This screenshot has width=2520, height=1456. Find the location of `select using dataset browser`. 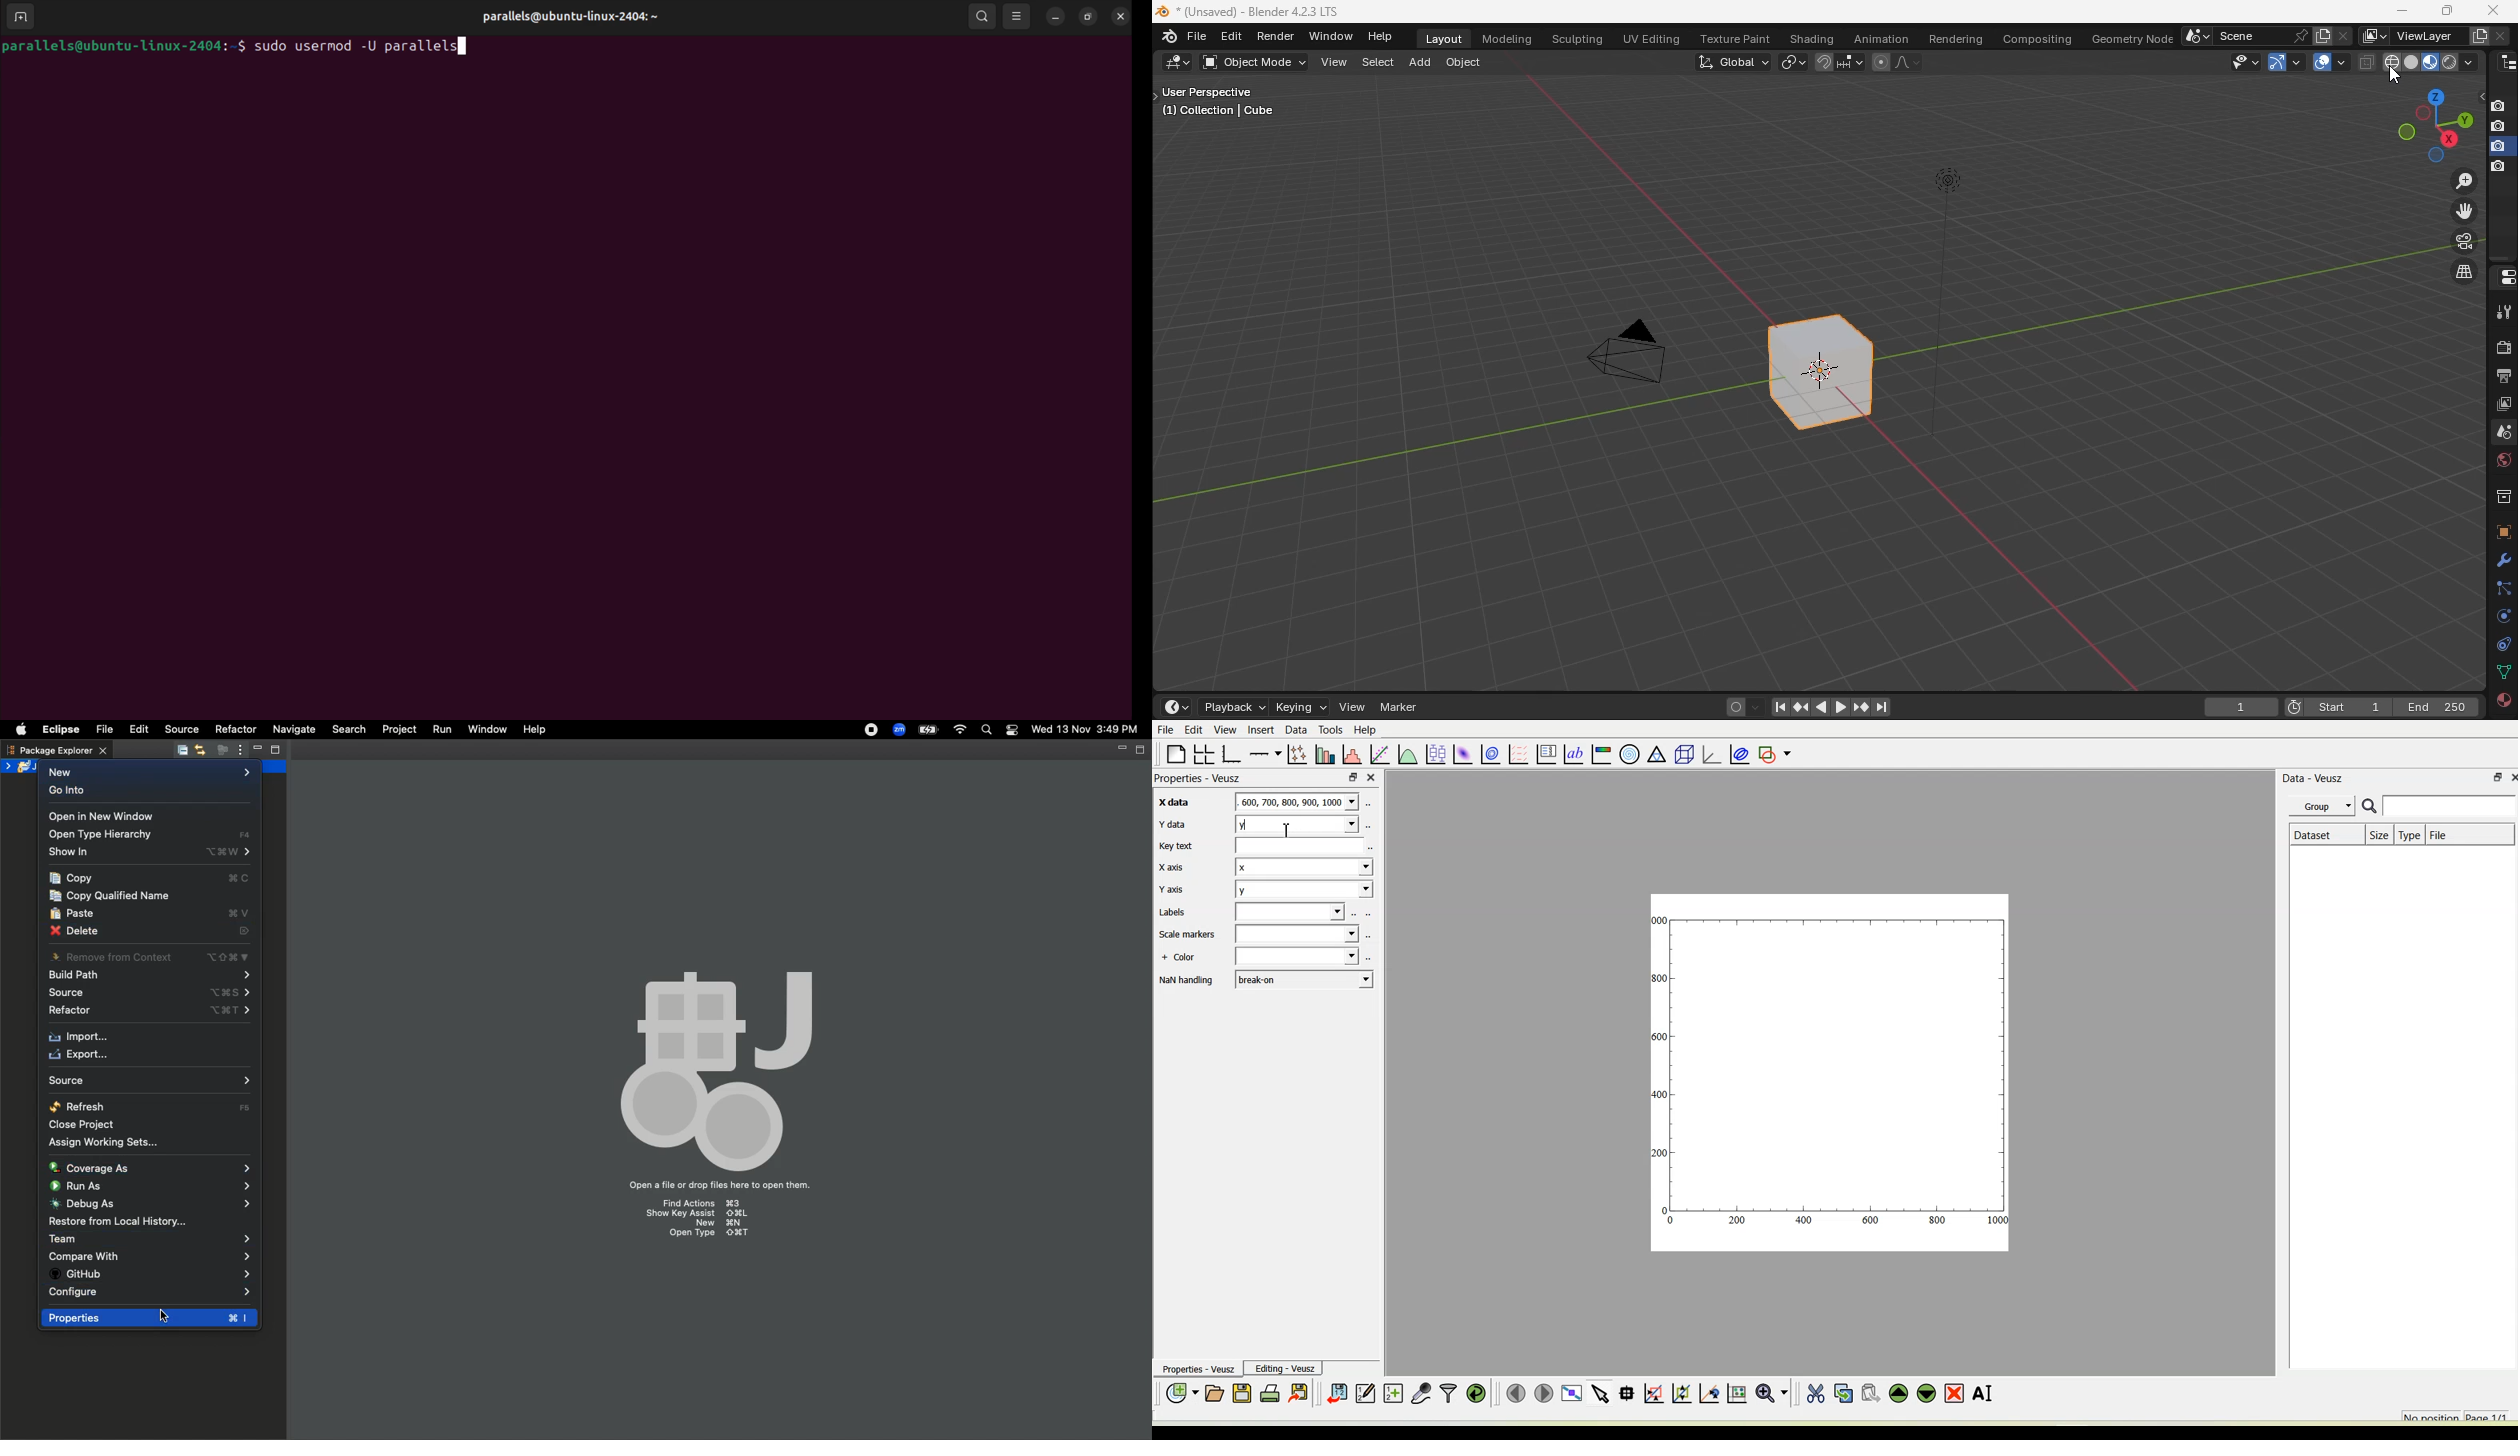

select using dataset browser is located at coordinates (1355, 913).